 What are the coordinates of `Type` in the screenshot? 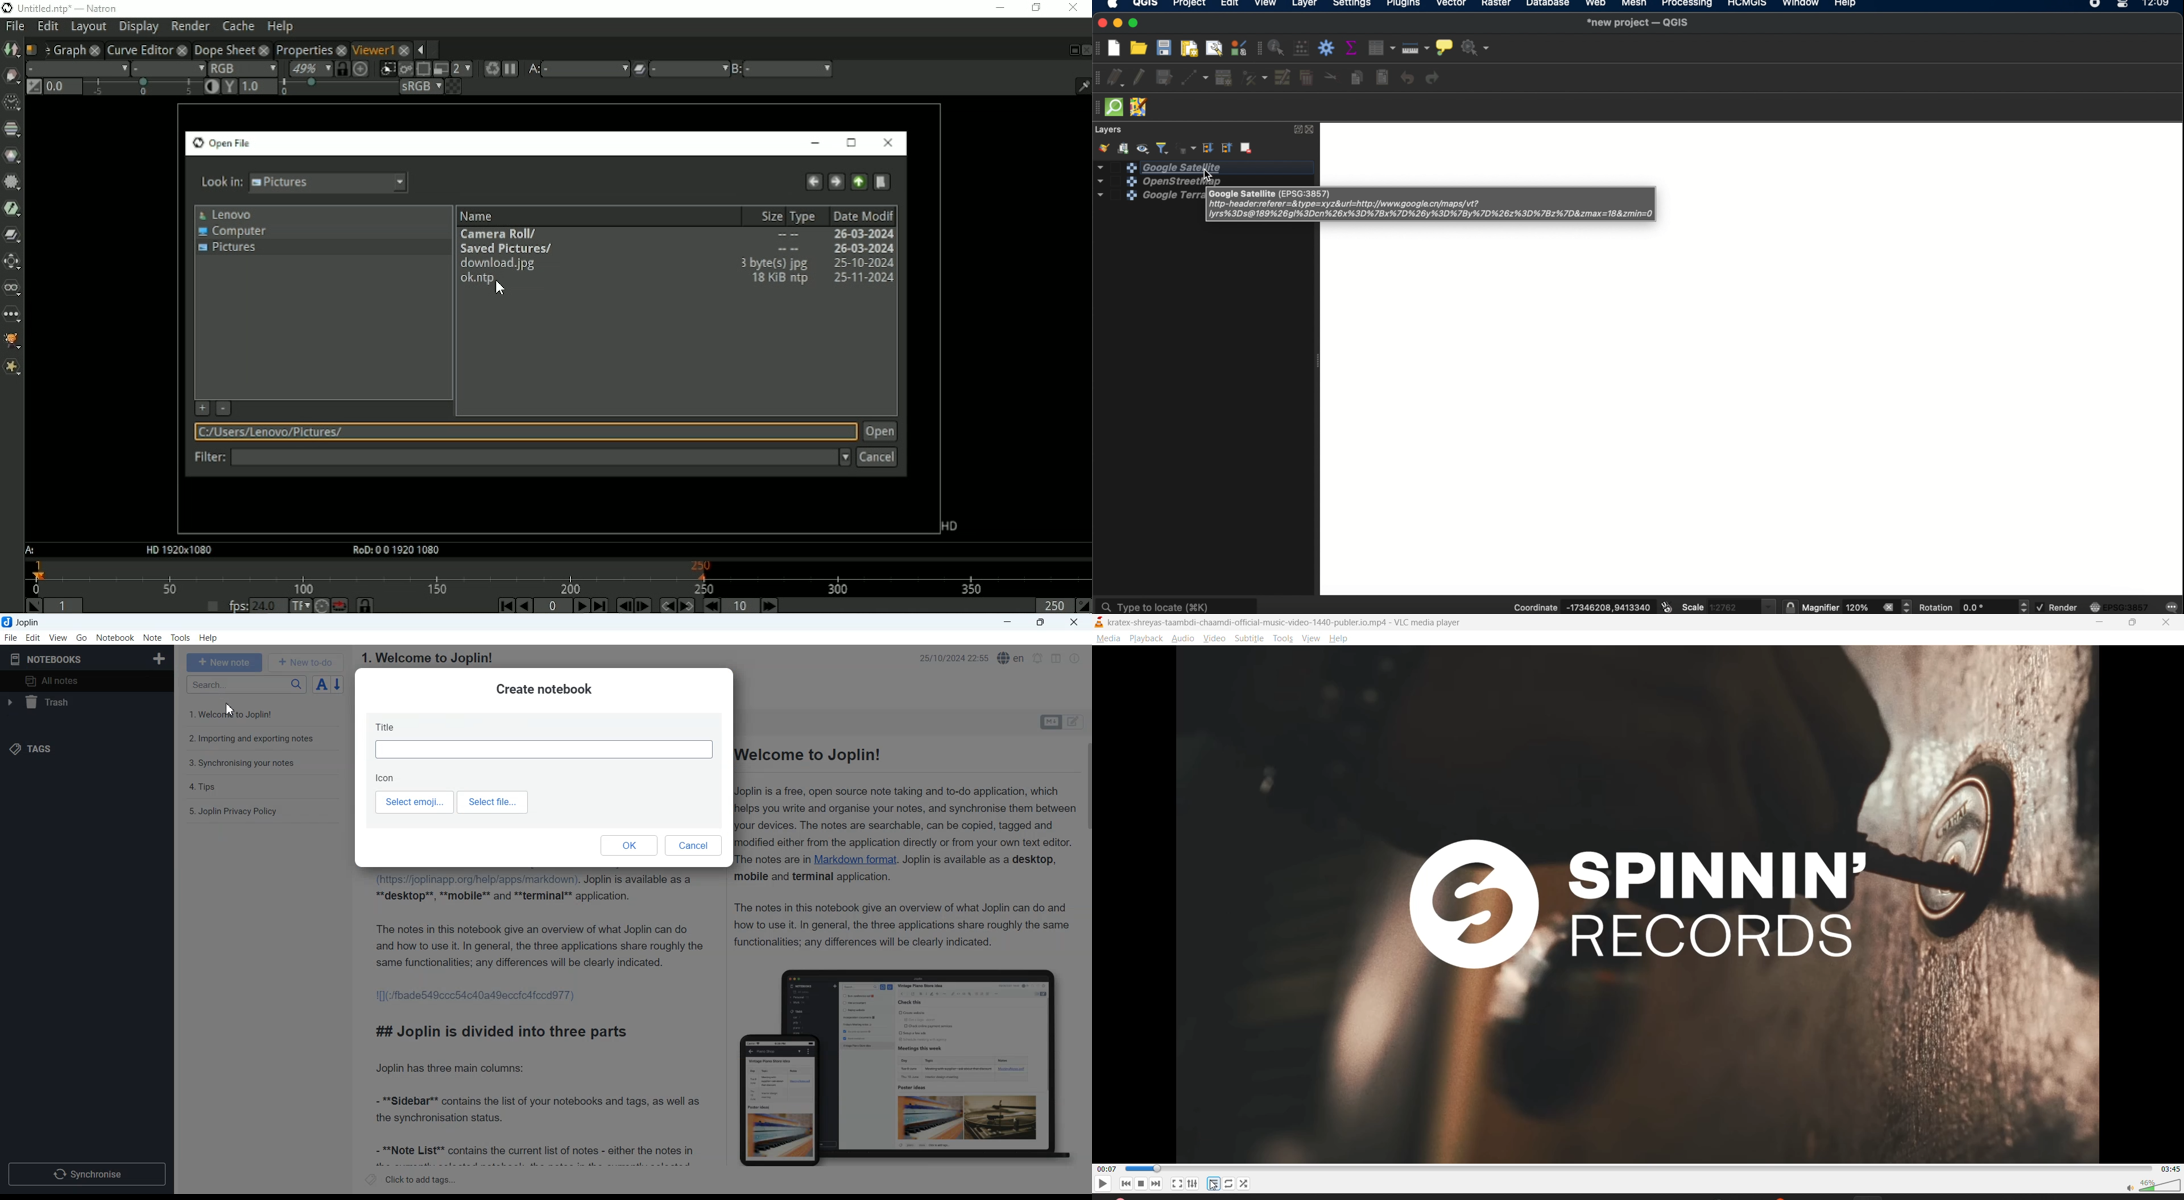 It's located at (805, 217).